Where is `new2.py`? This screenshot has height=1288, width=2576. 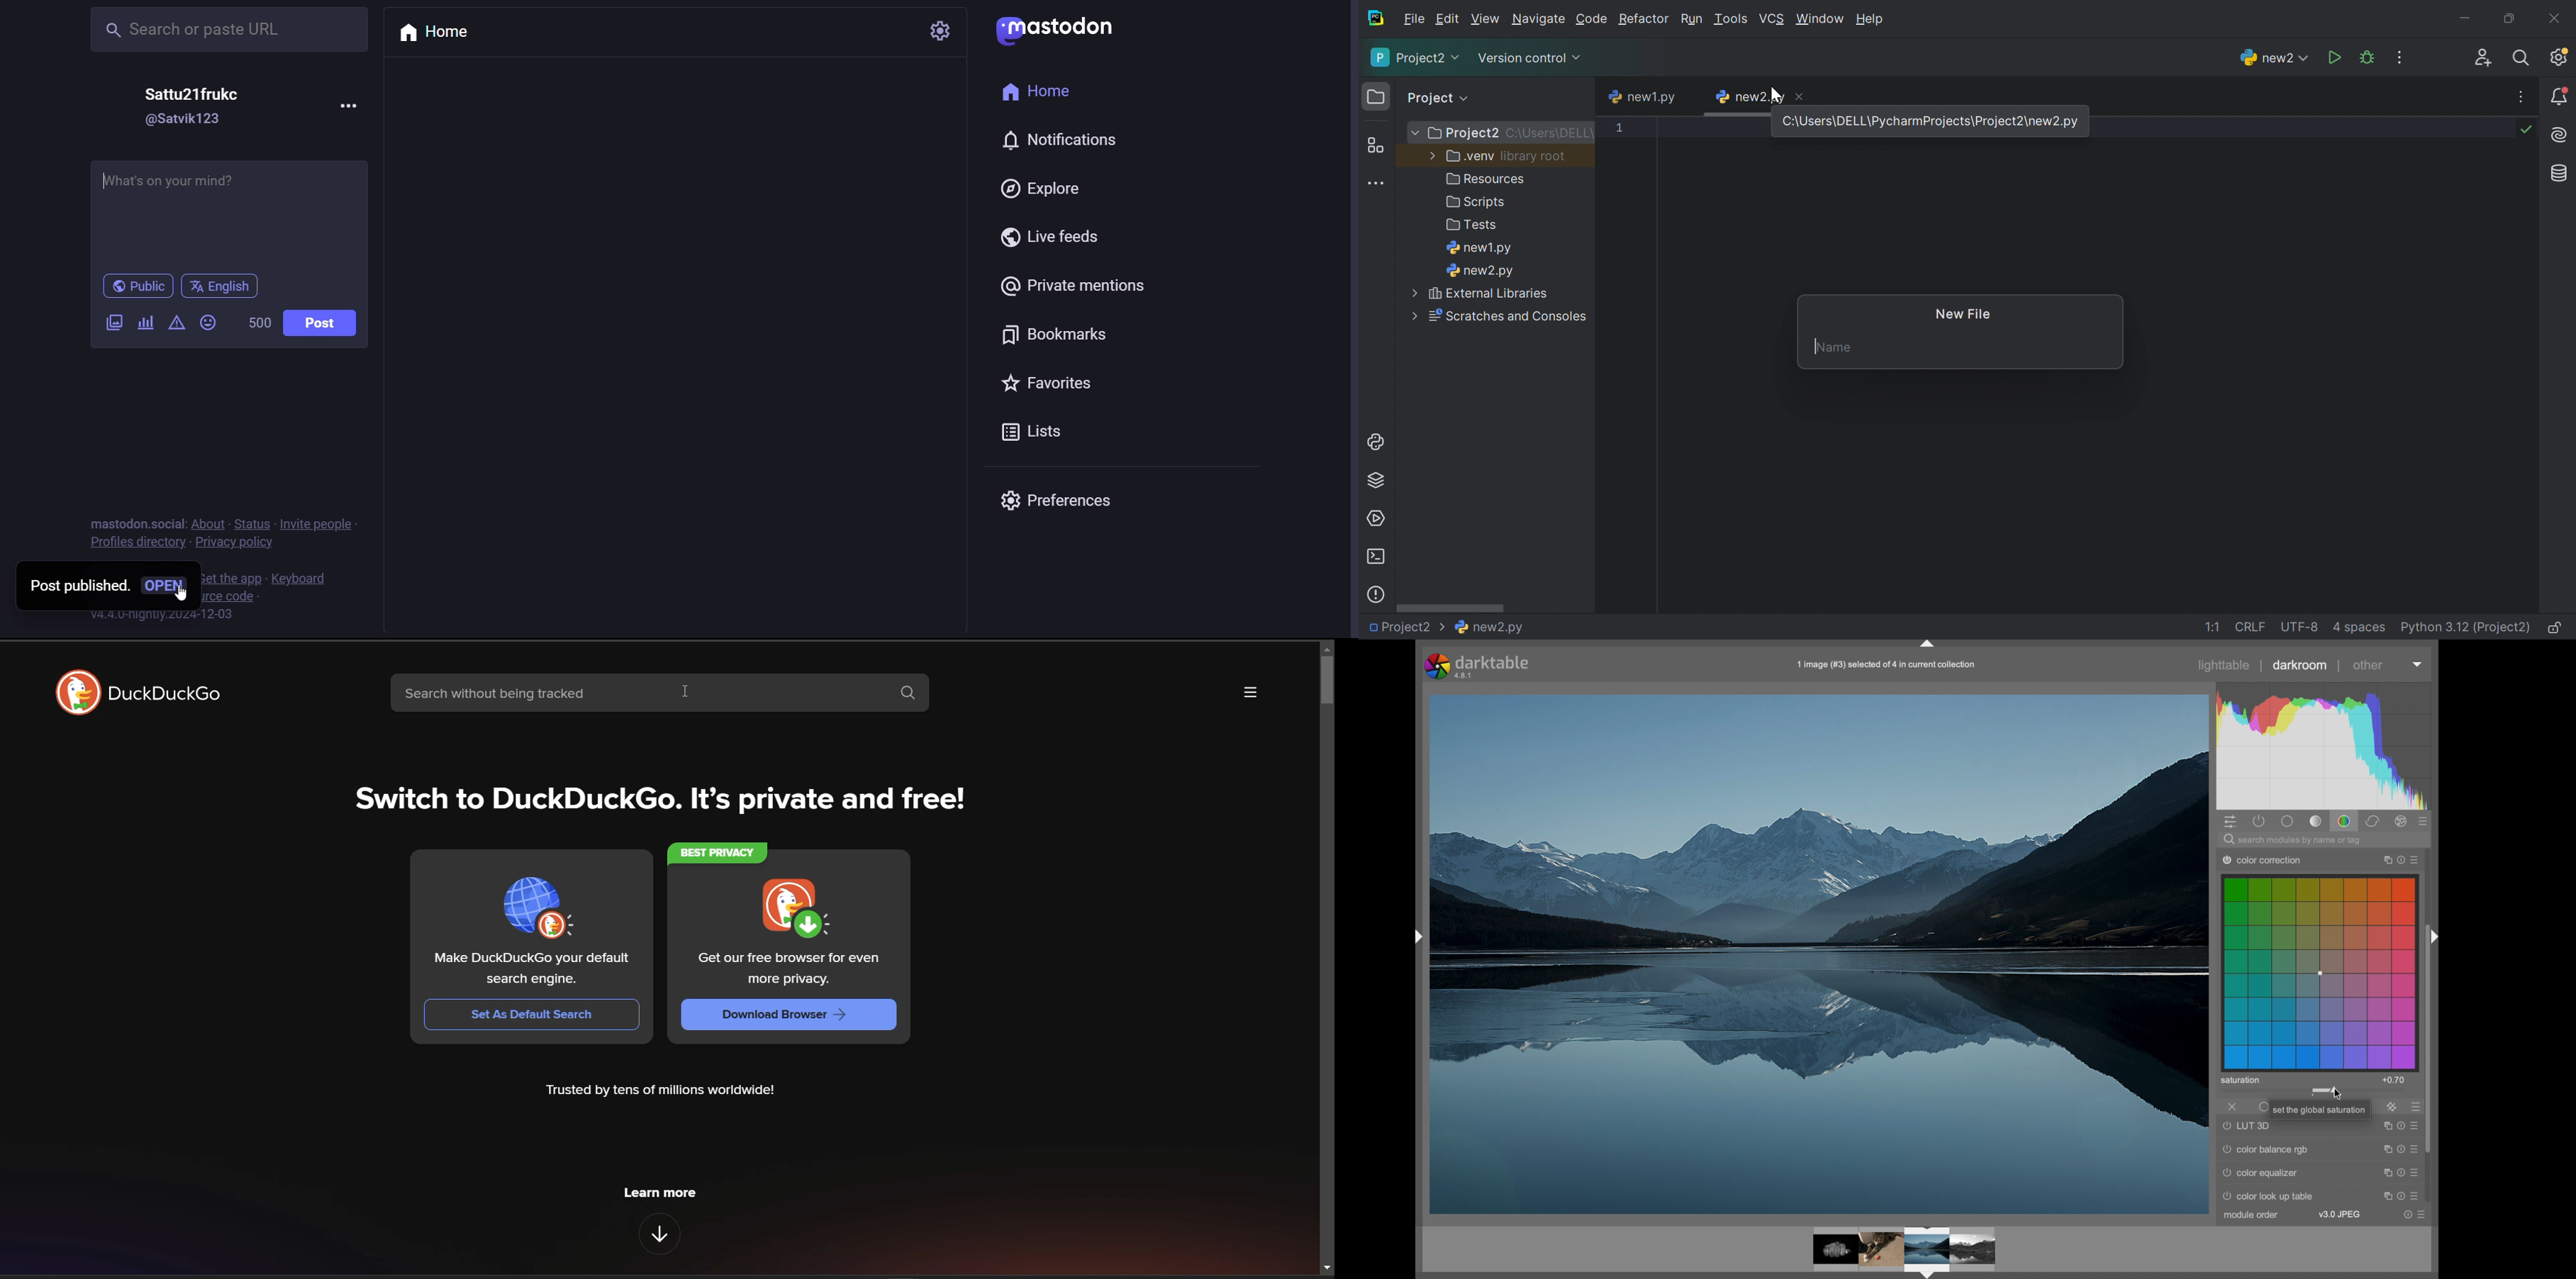
new2.py is located at coordinates (1481, 272).